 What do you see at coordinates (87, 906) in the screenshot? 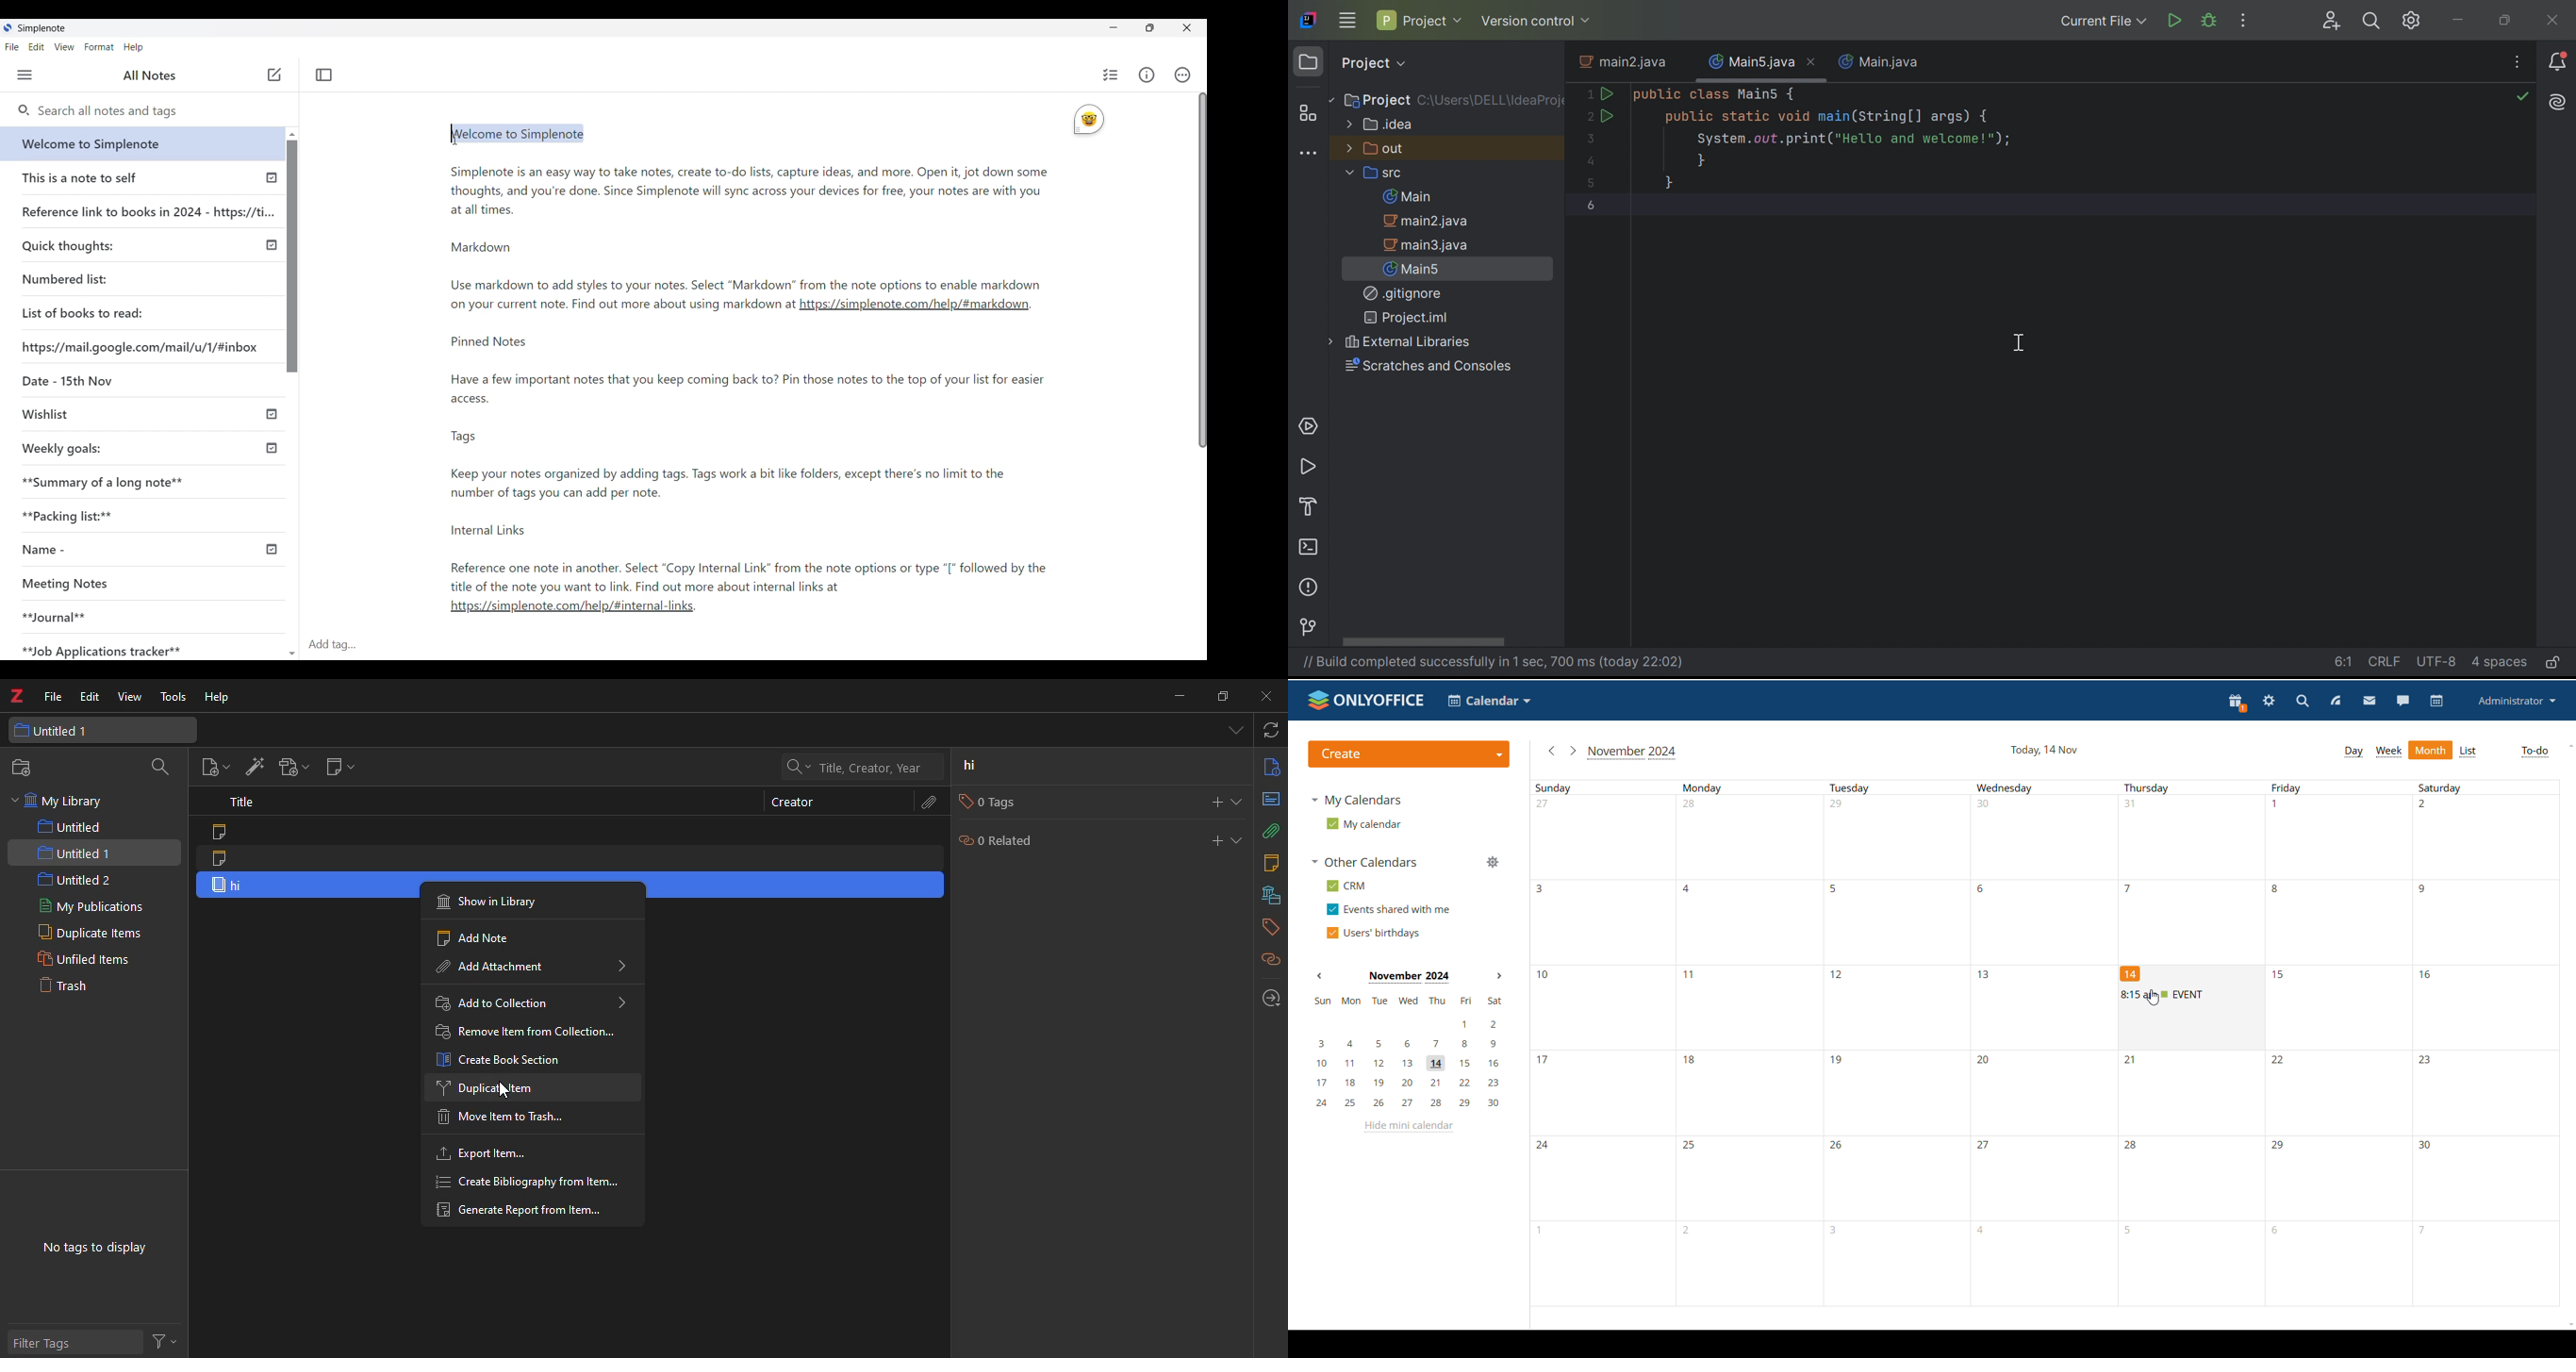
I see `my publications` at bounding box center [87, 906].